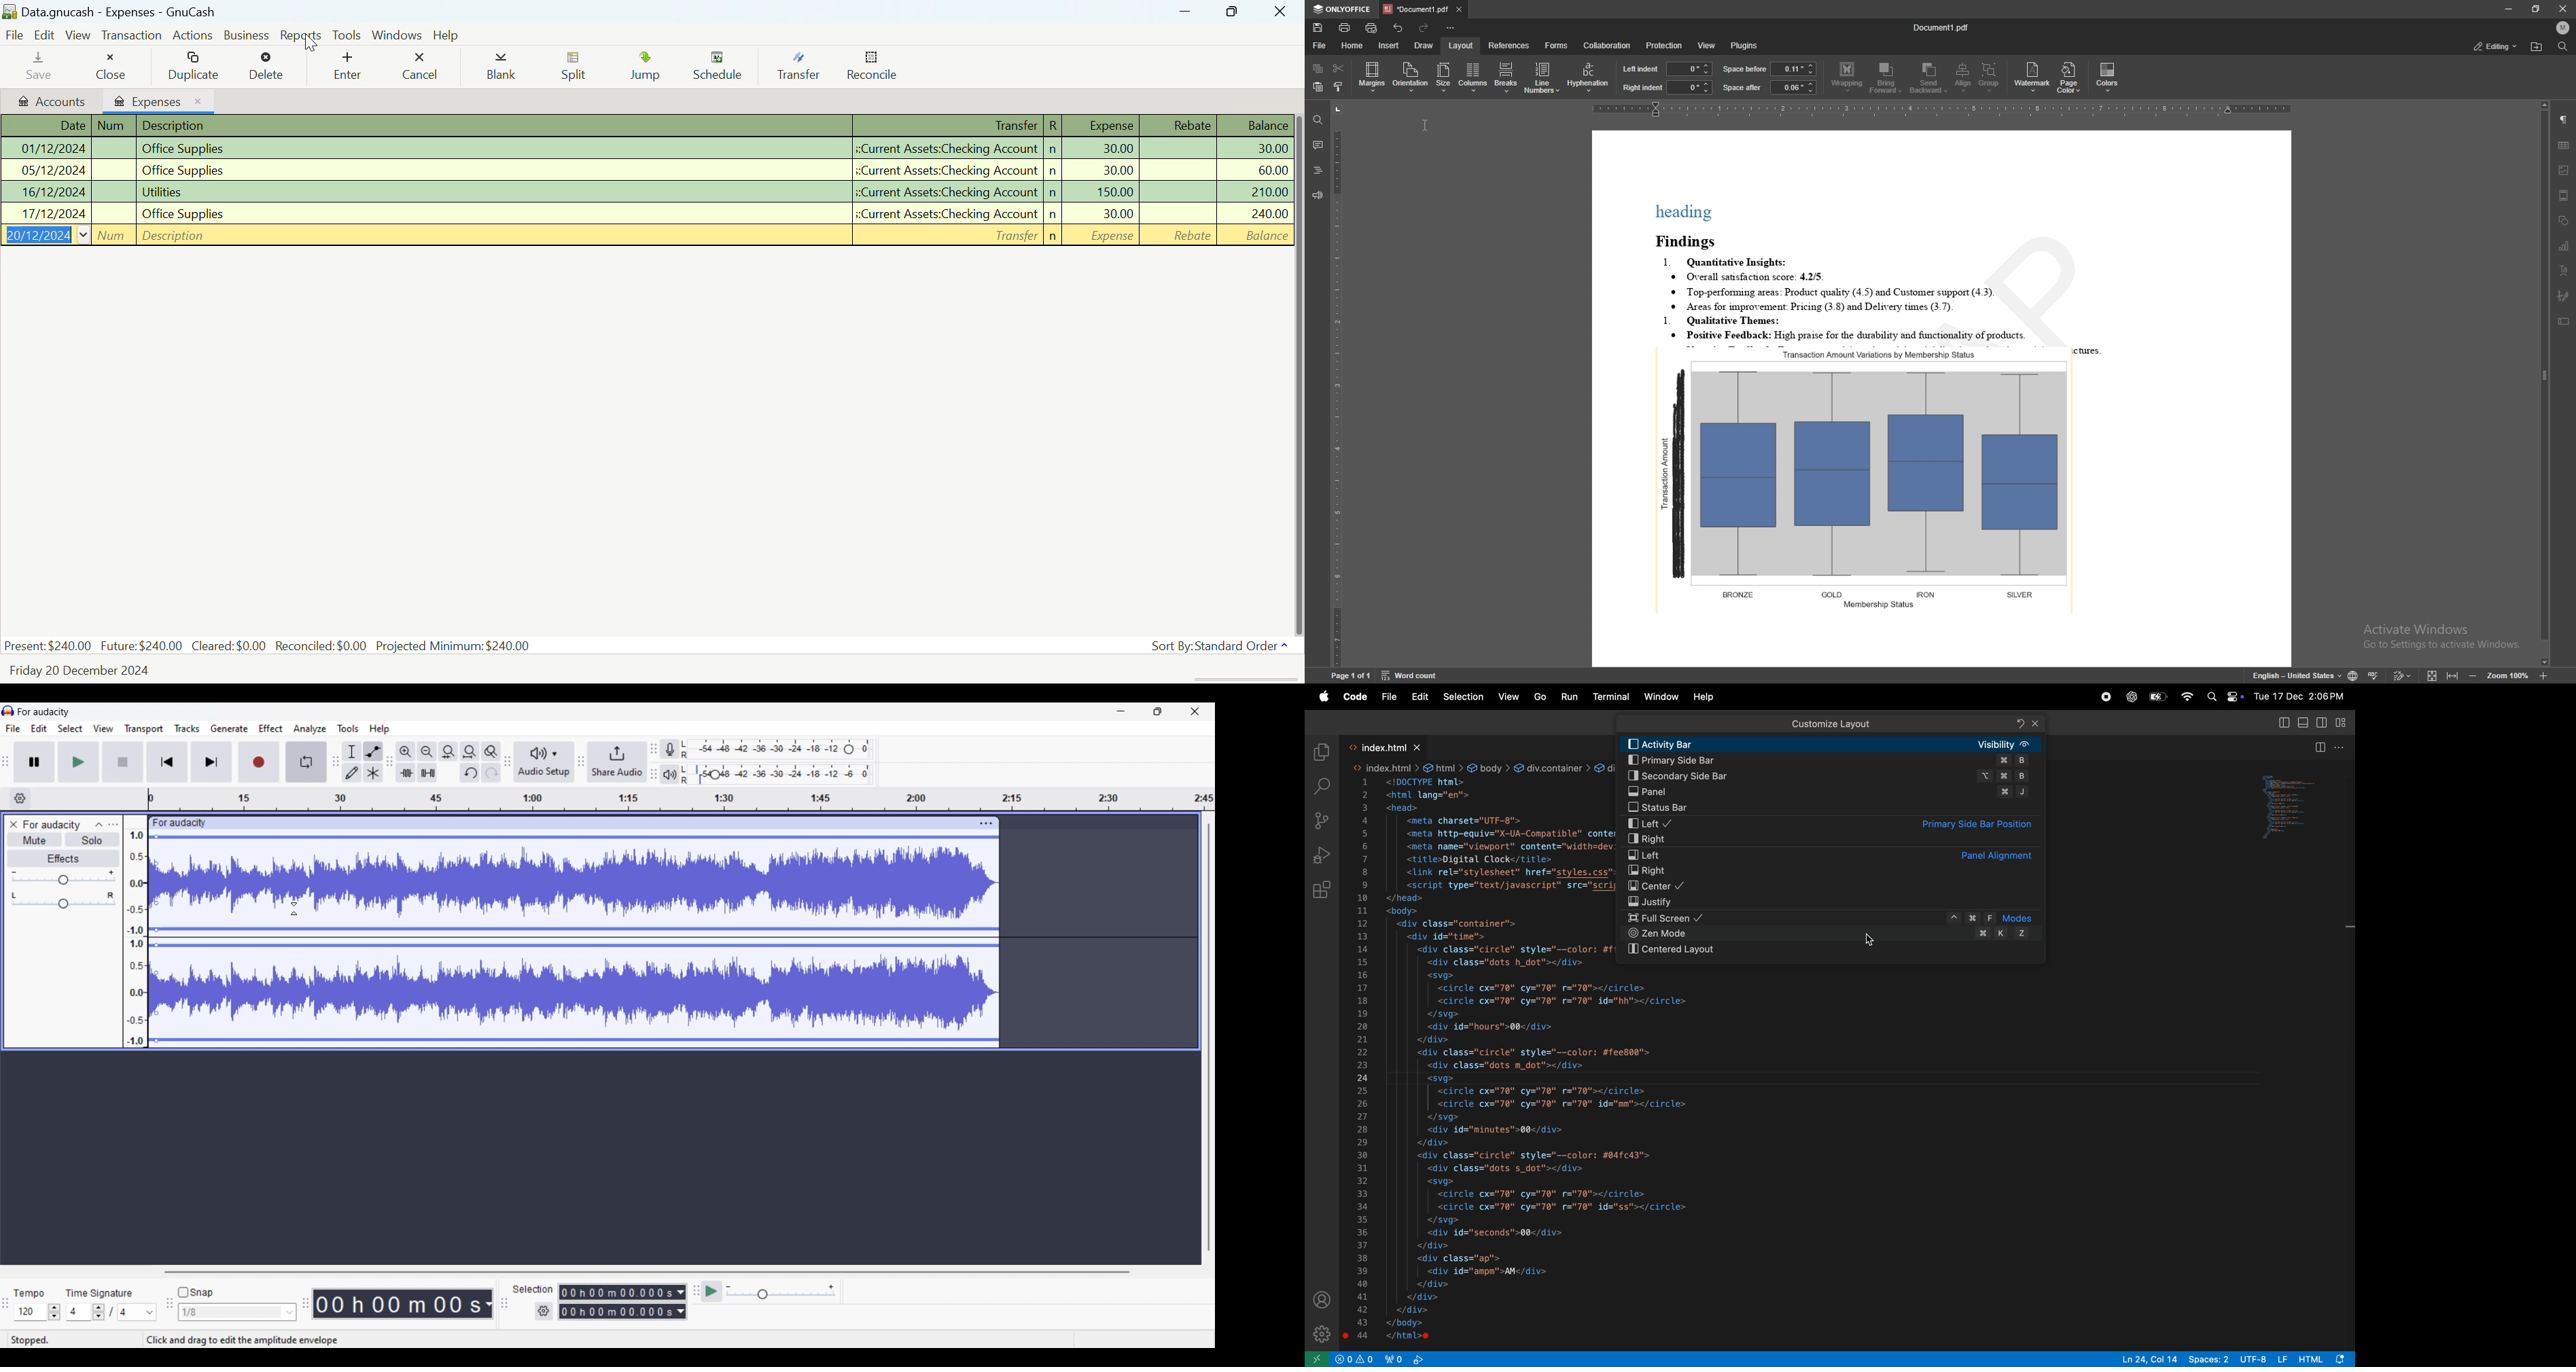 This screenshot has width=2576, height=1372. Describe the element at coordinates (1318, 27) in the screenshot. I see `save` at that location.